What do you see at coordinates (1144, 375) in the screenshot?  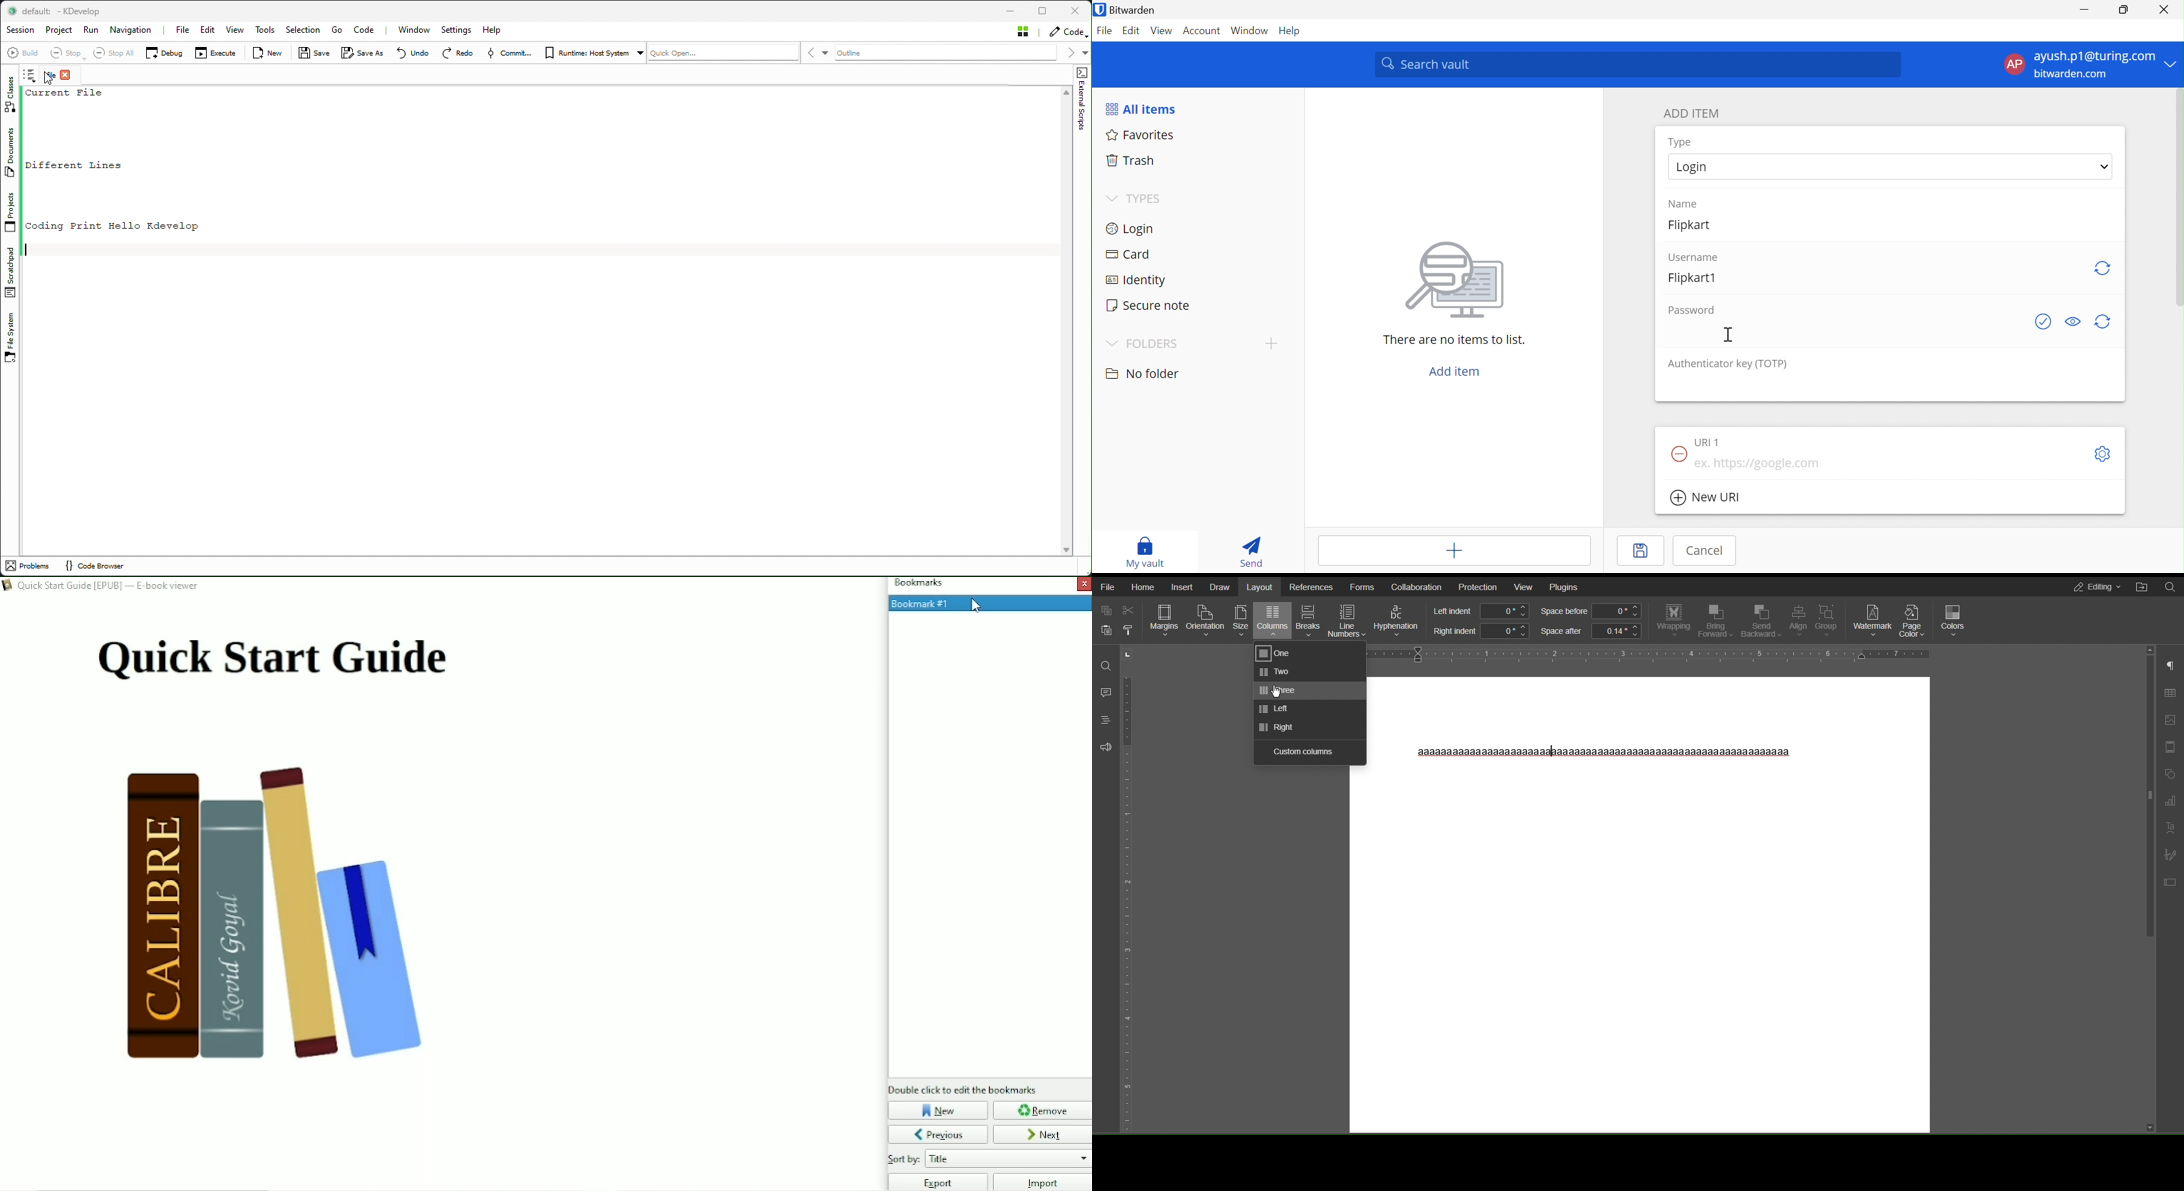 I see `No folder` at bounding box center [1144, 375].